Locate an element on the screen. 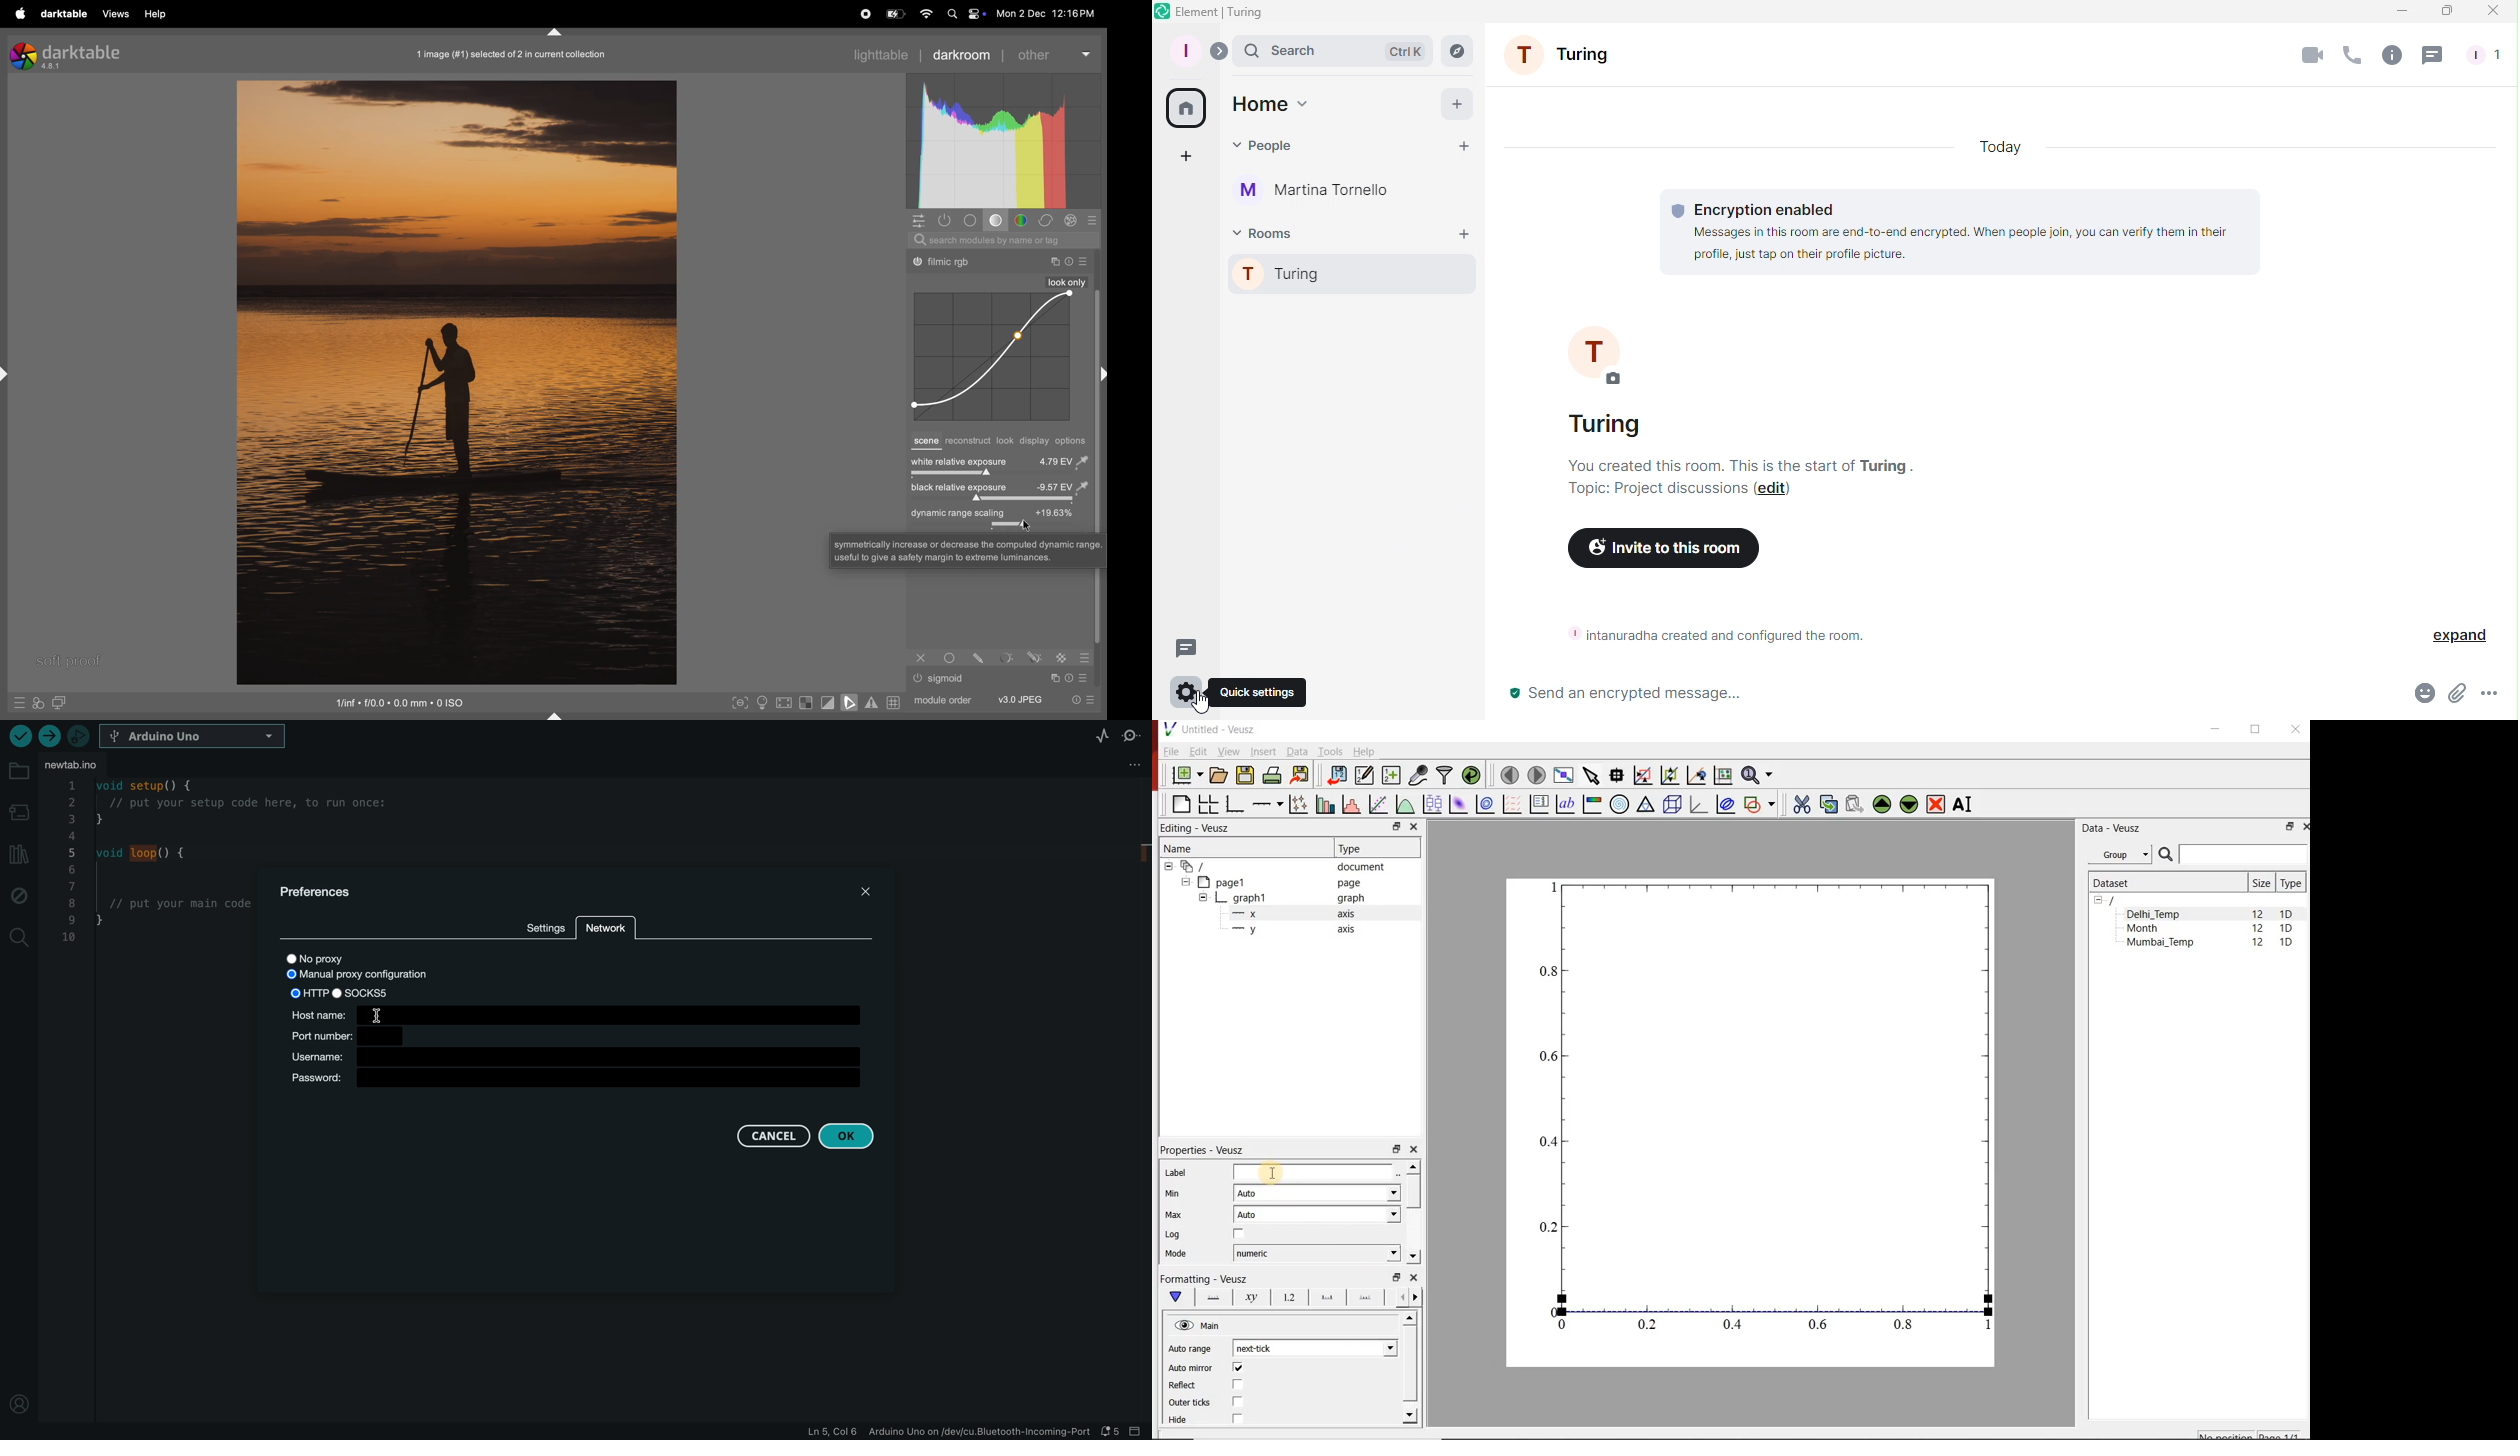  toggle bar is located at coordinates (997, 475).